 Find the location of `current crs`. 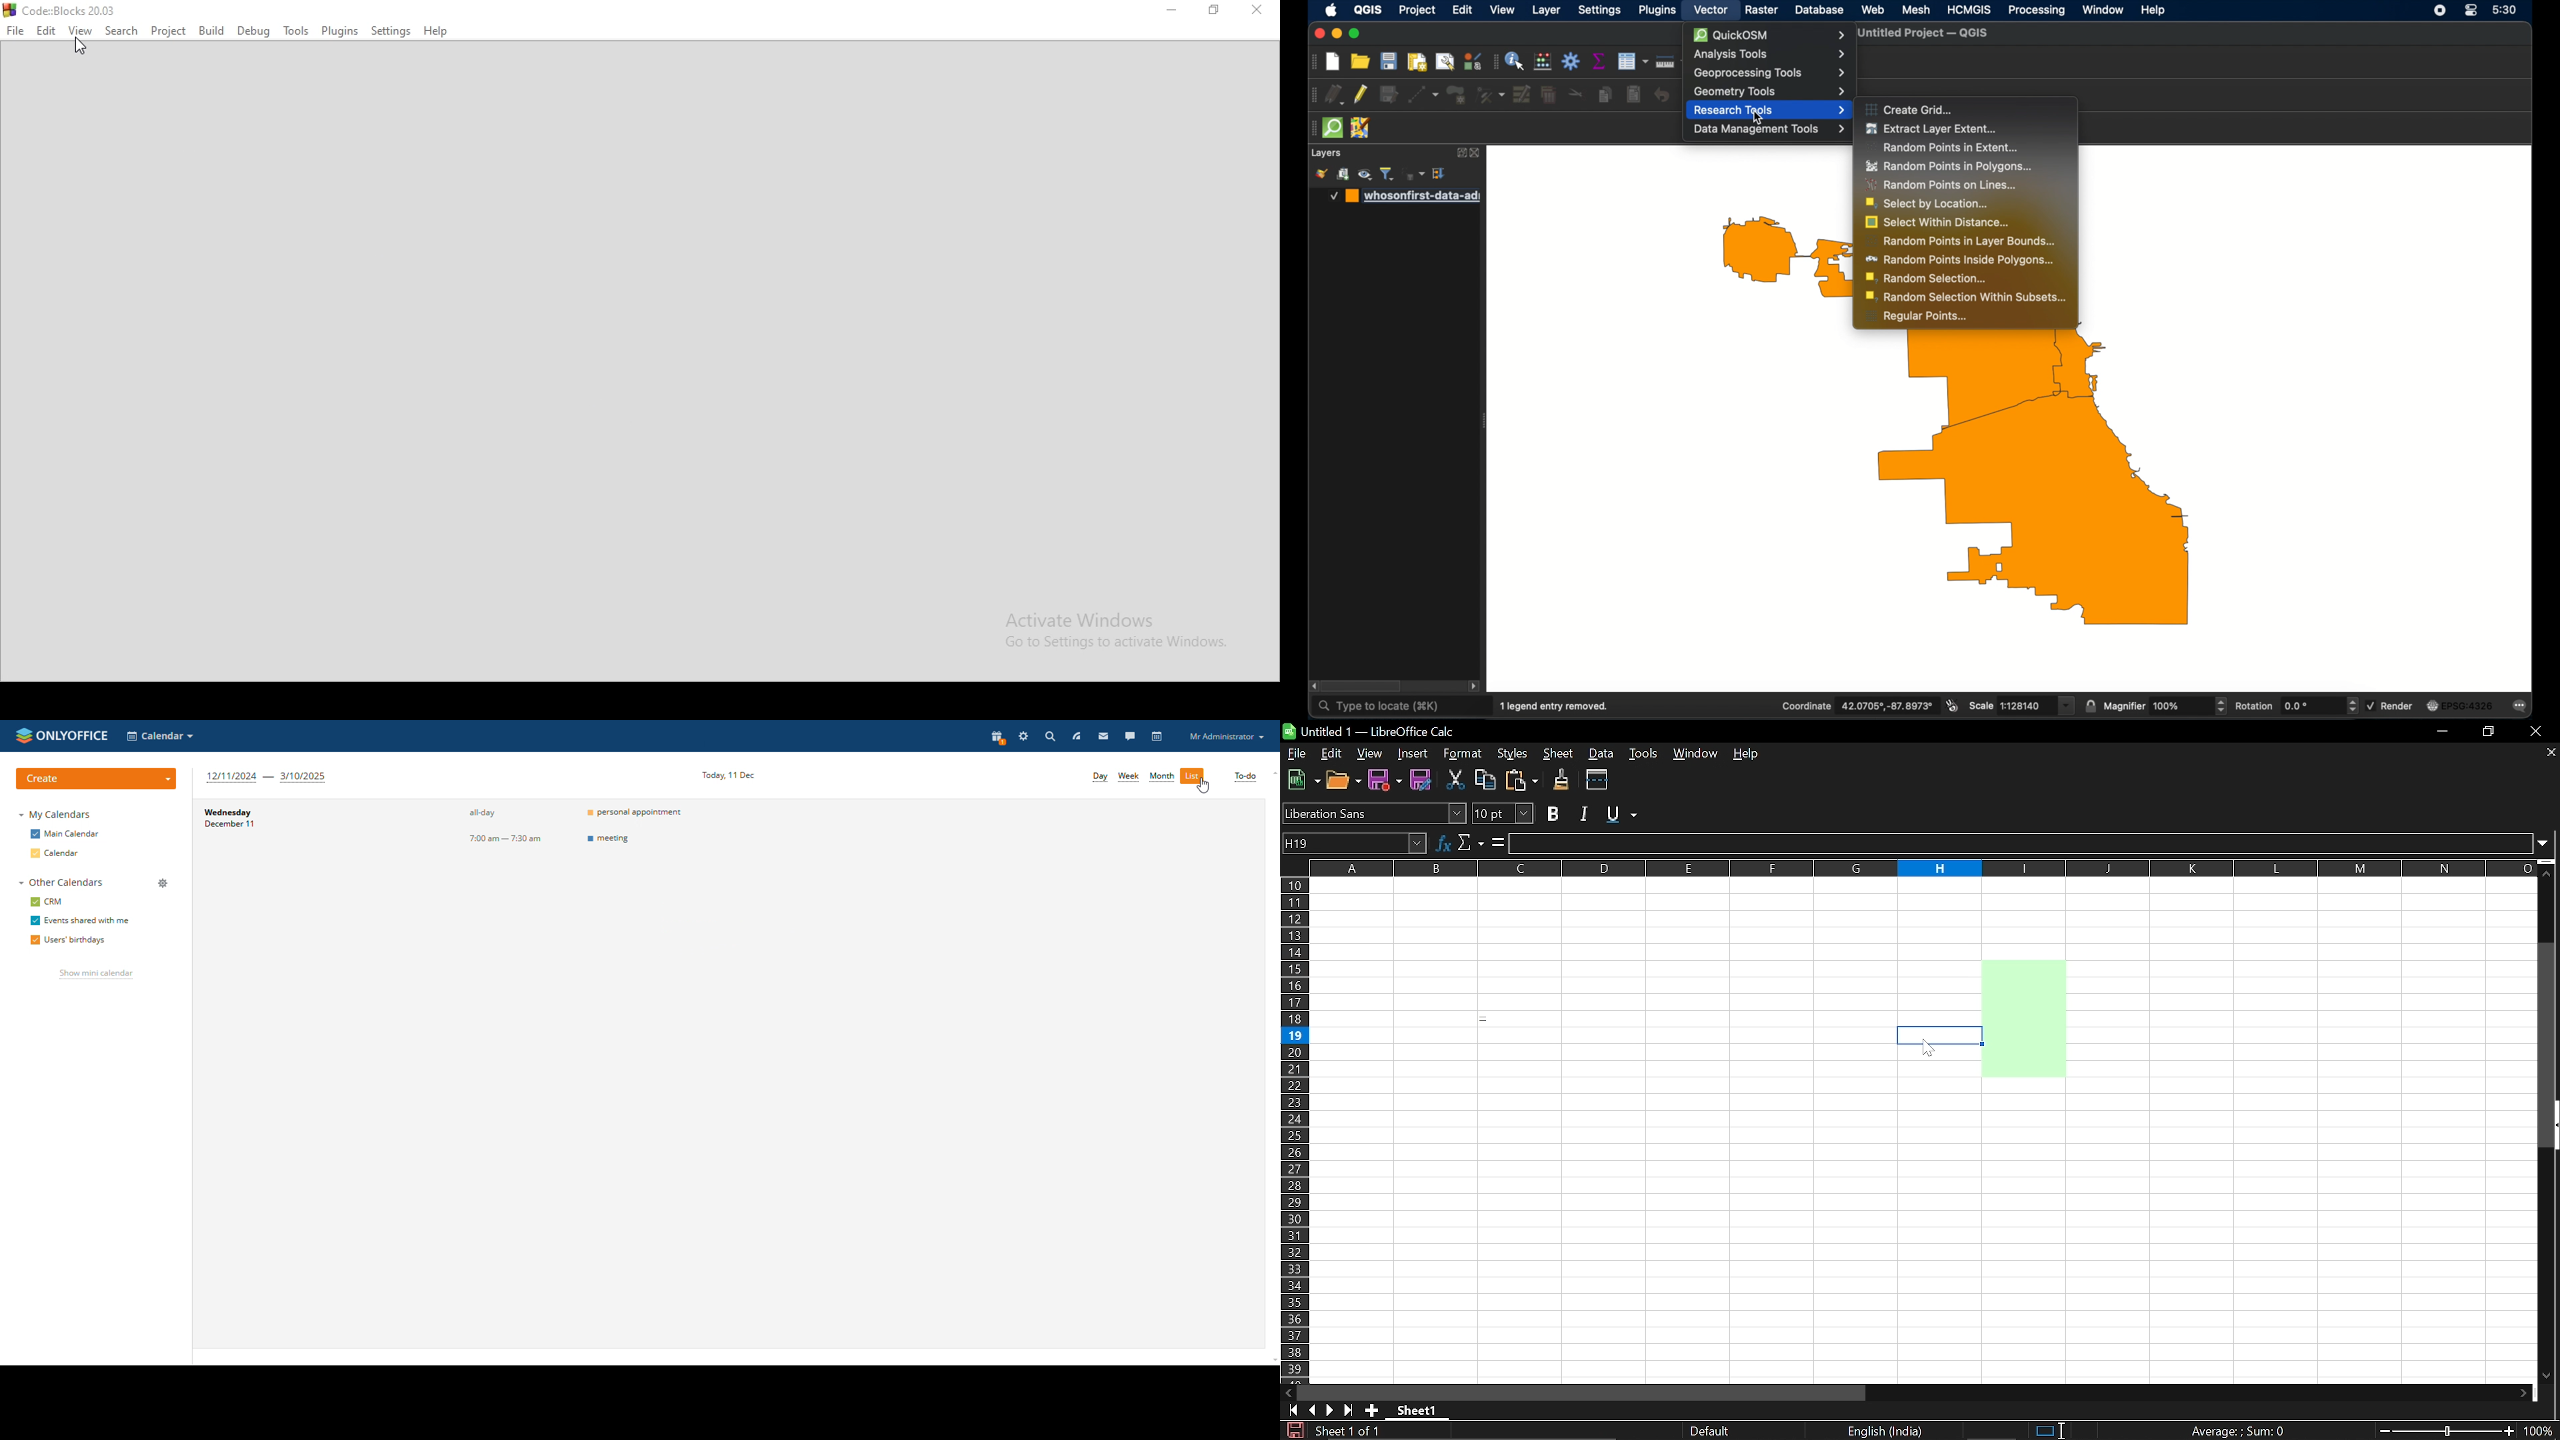

current crs is located at coordinates (2459, 706).